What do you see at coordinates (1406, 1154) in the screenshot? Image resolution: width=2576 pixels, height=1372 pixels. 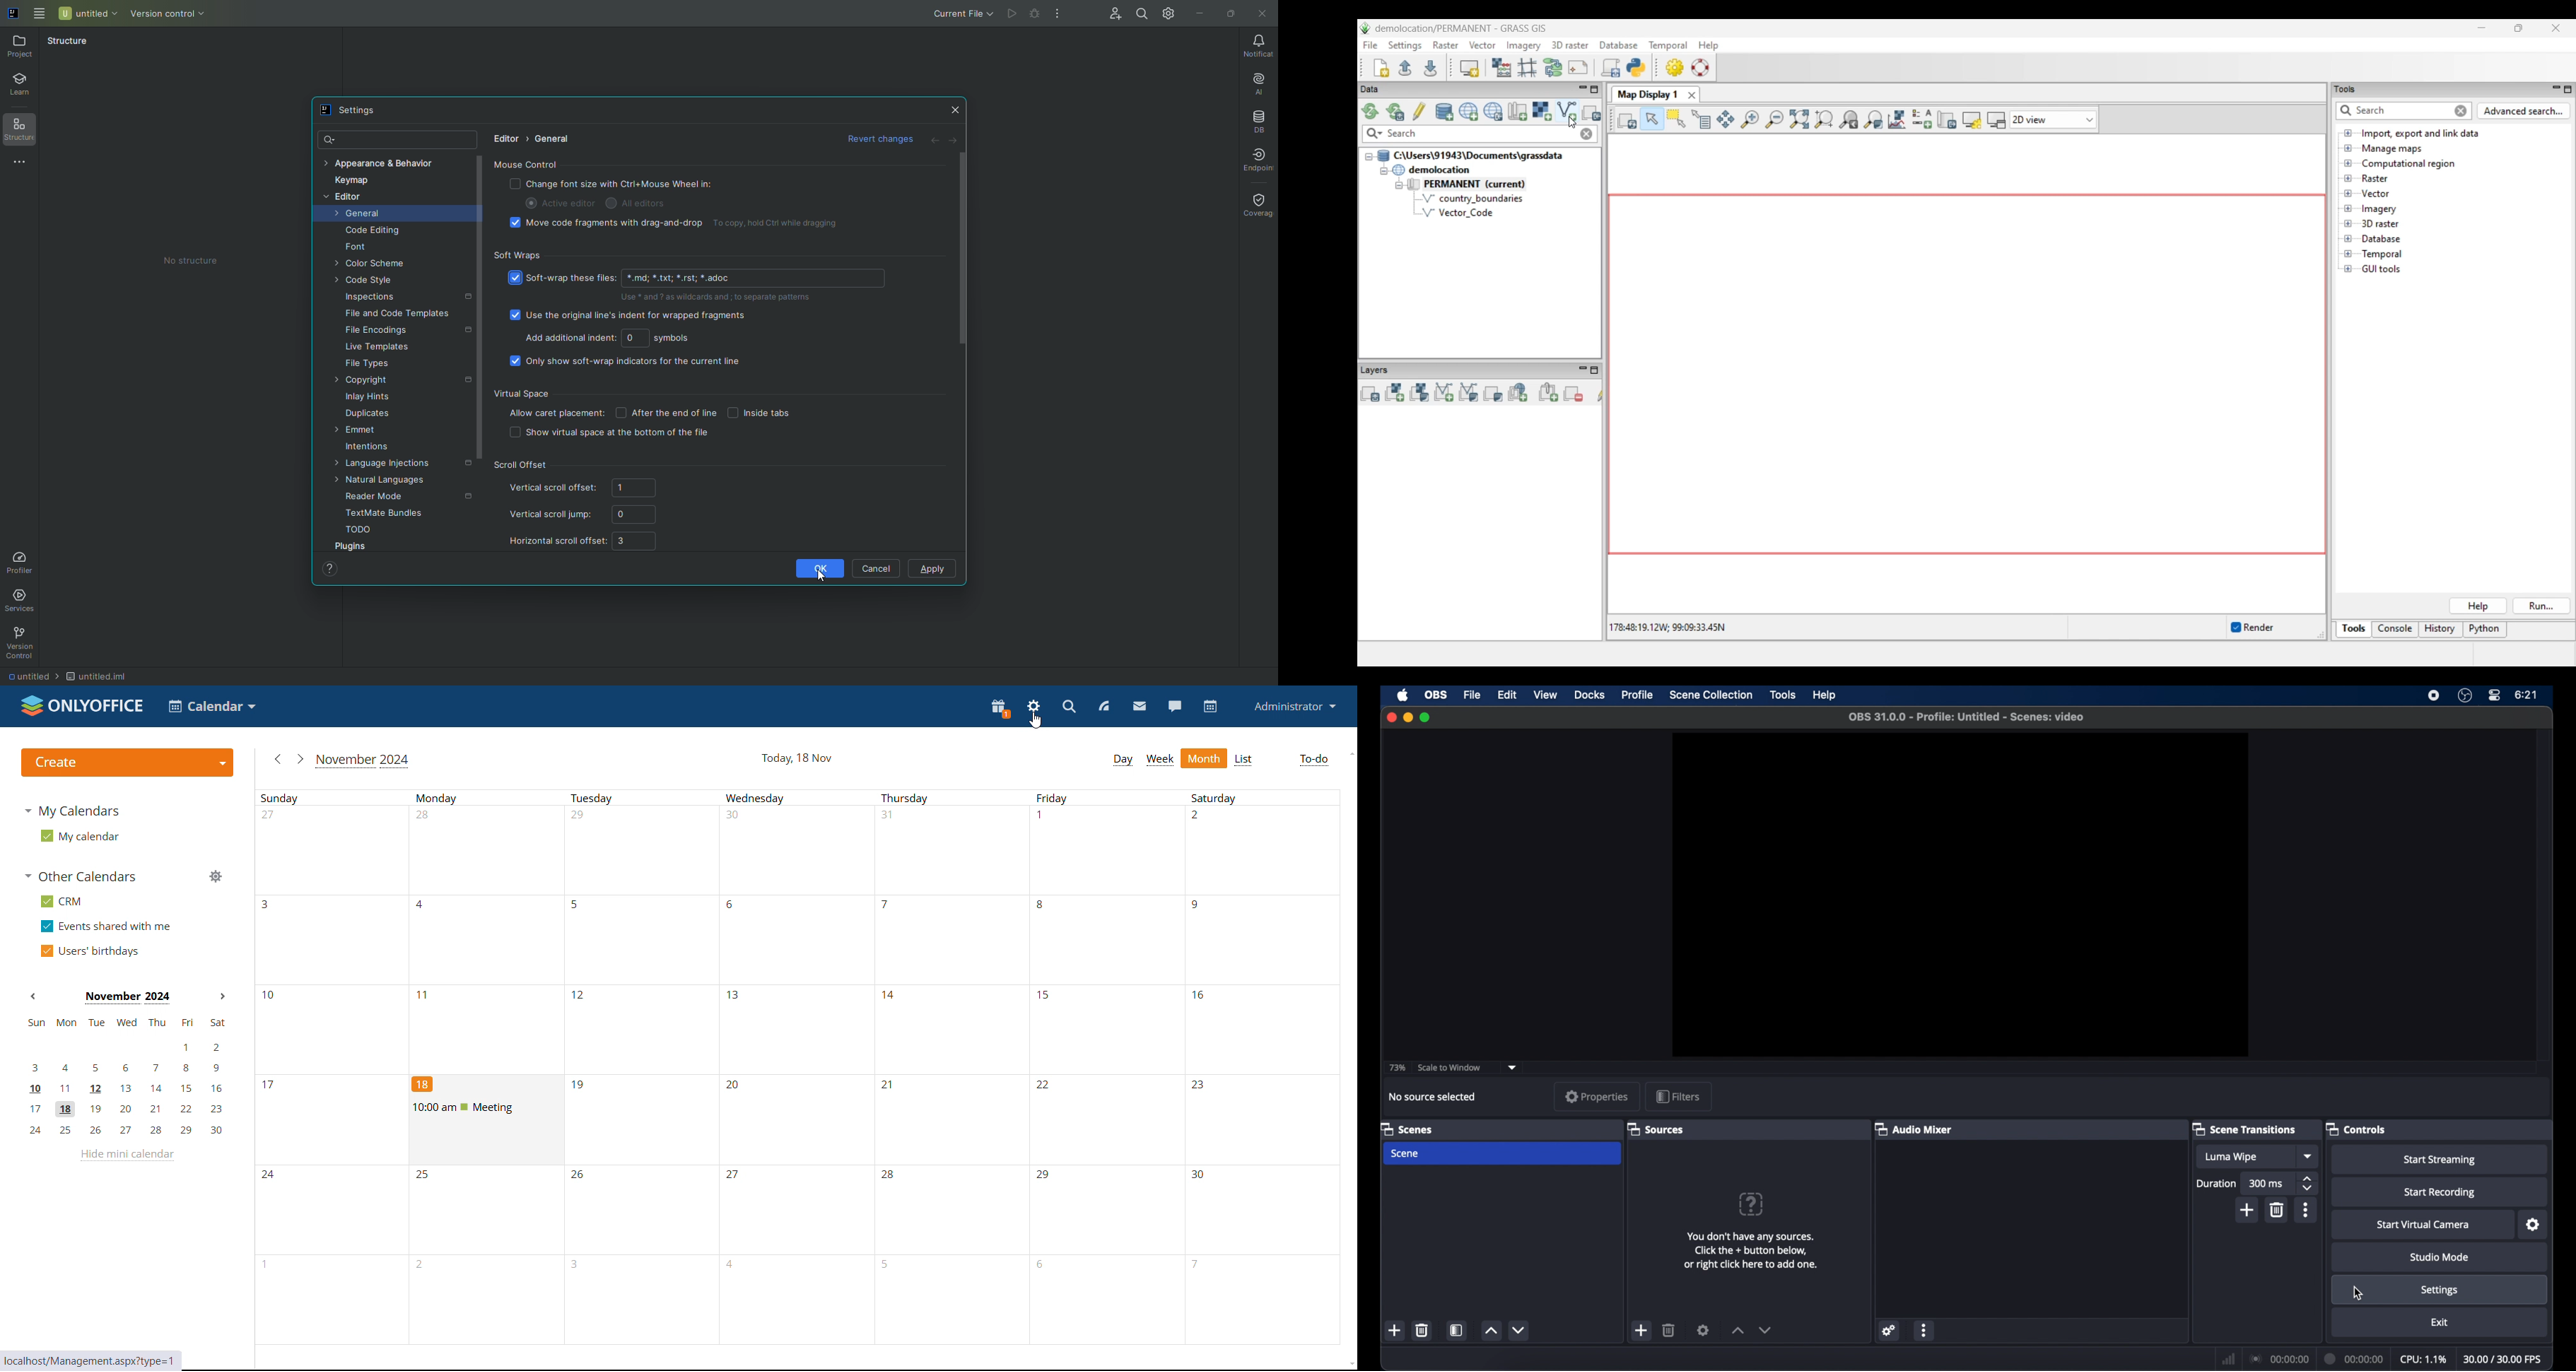 I see `scene` at bounding box center [1406, 1154].